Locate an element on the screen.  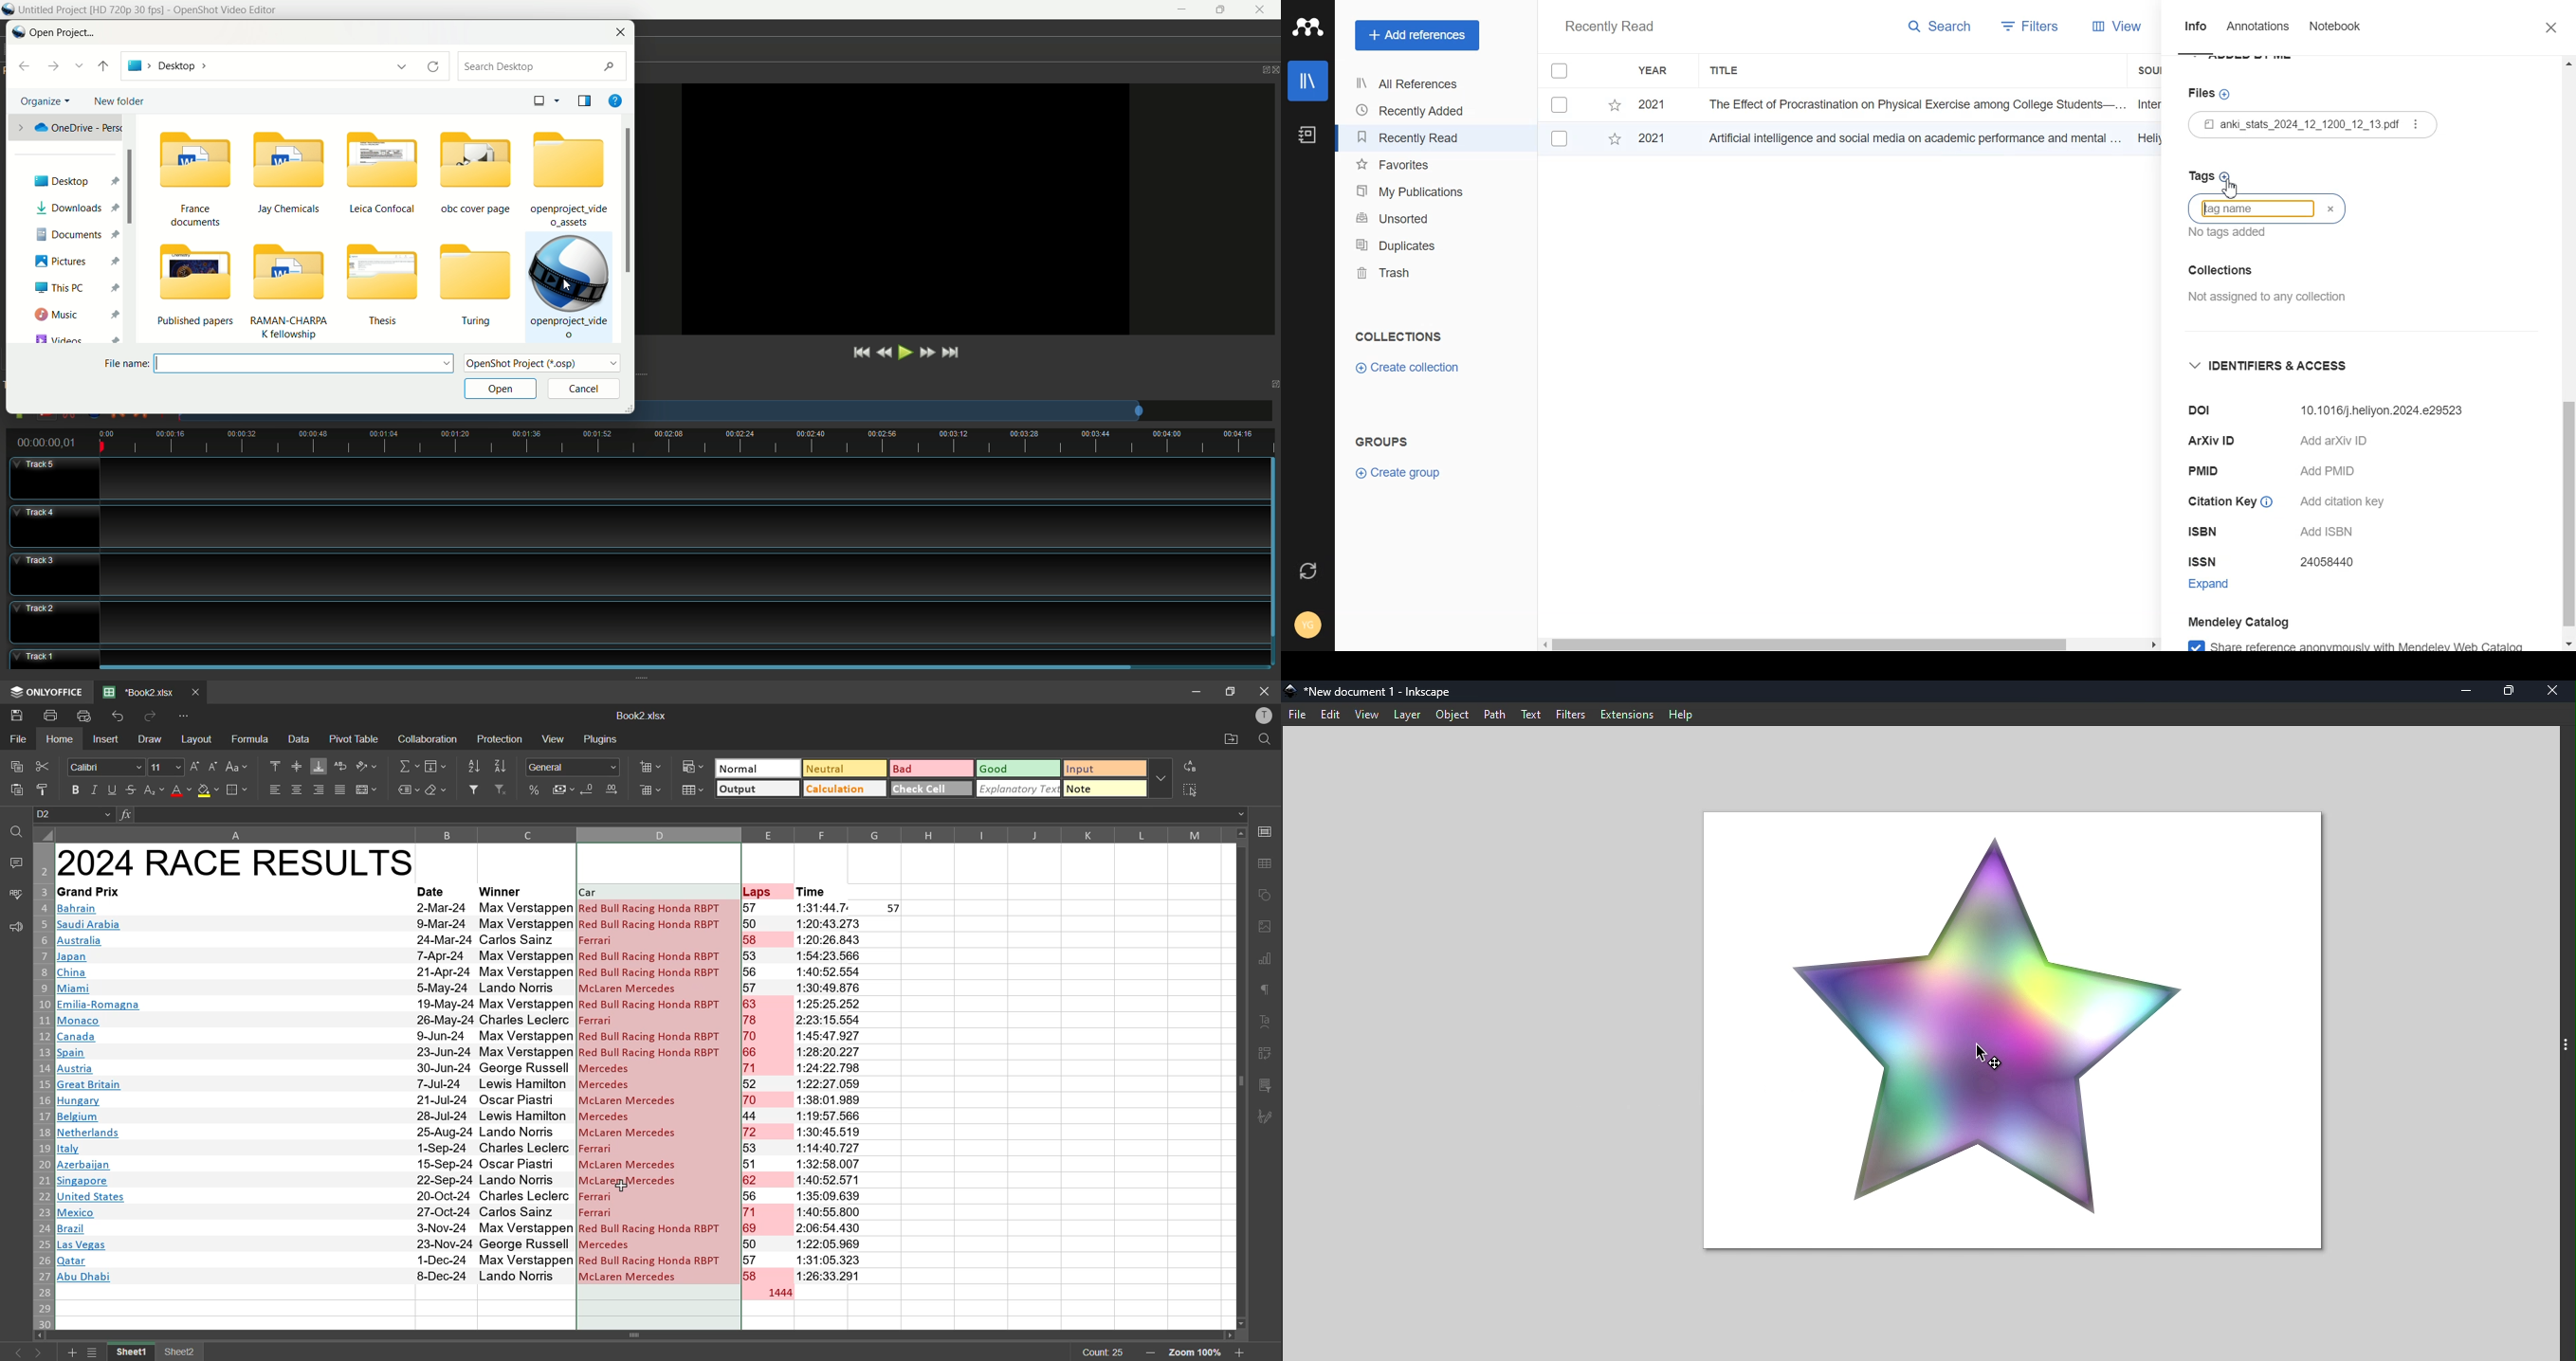
2021 is located at coordinates (1655, 105).